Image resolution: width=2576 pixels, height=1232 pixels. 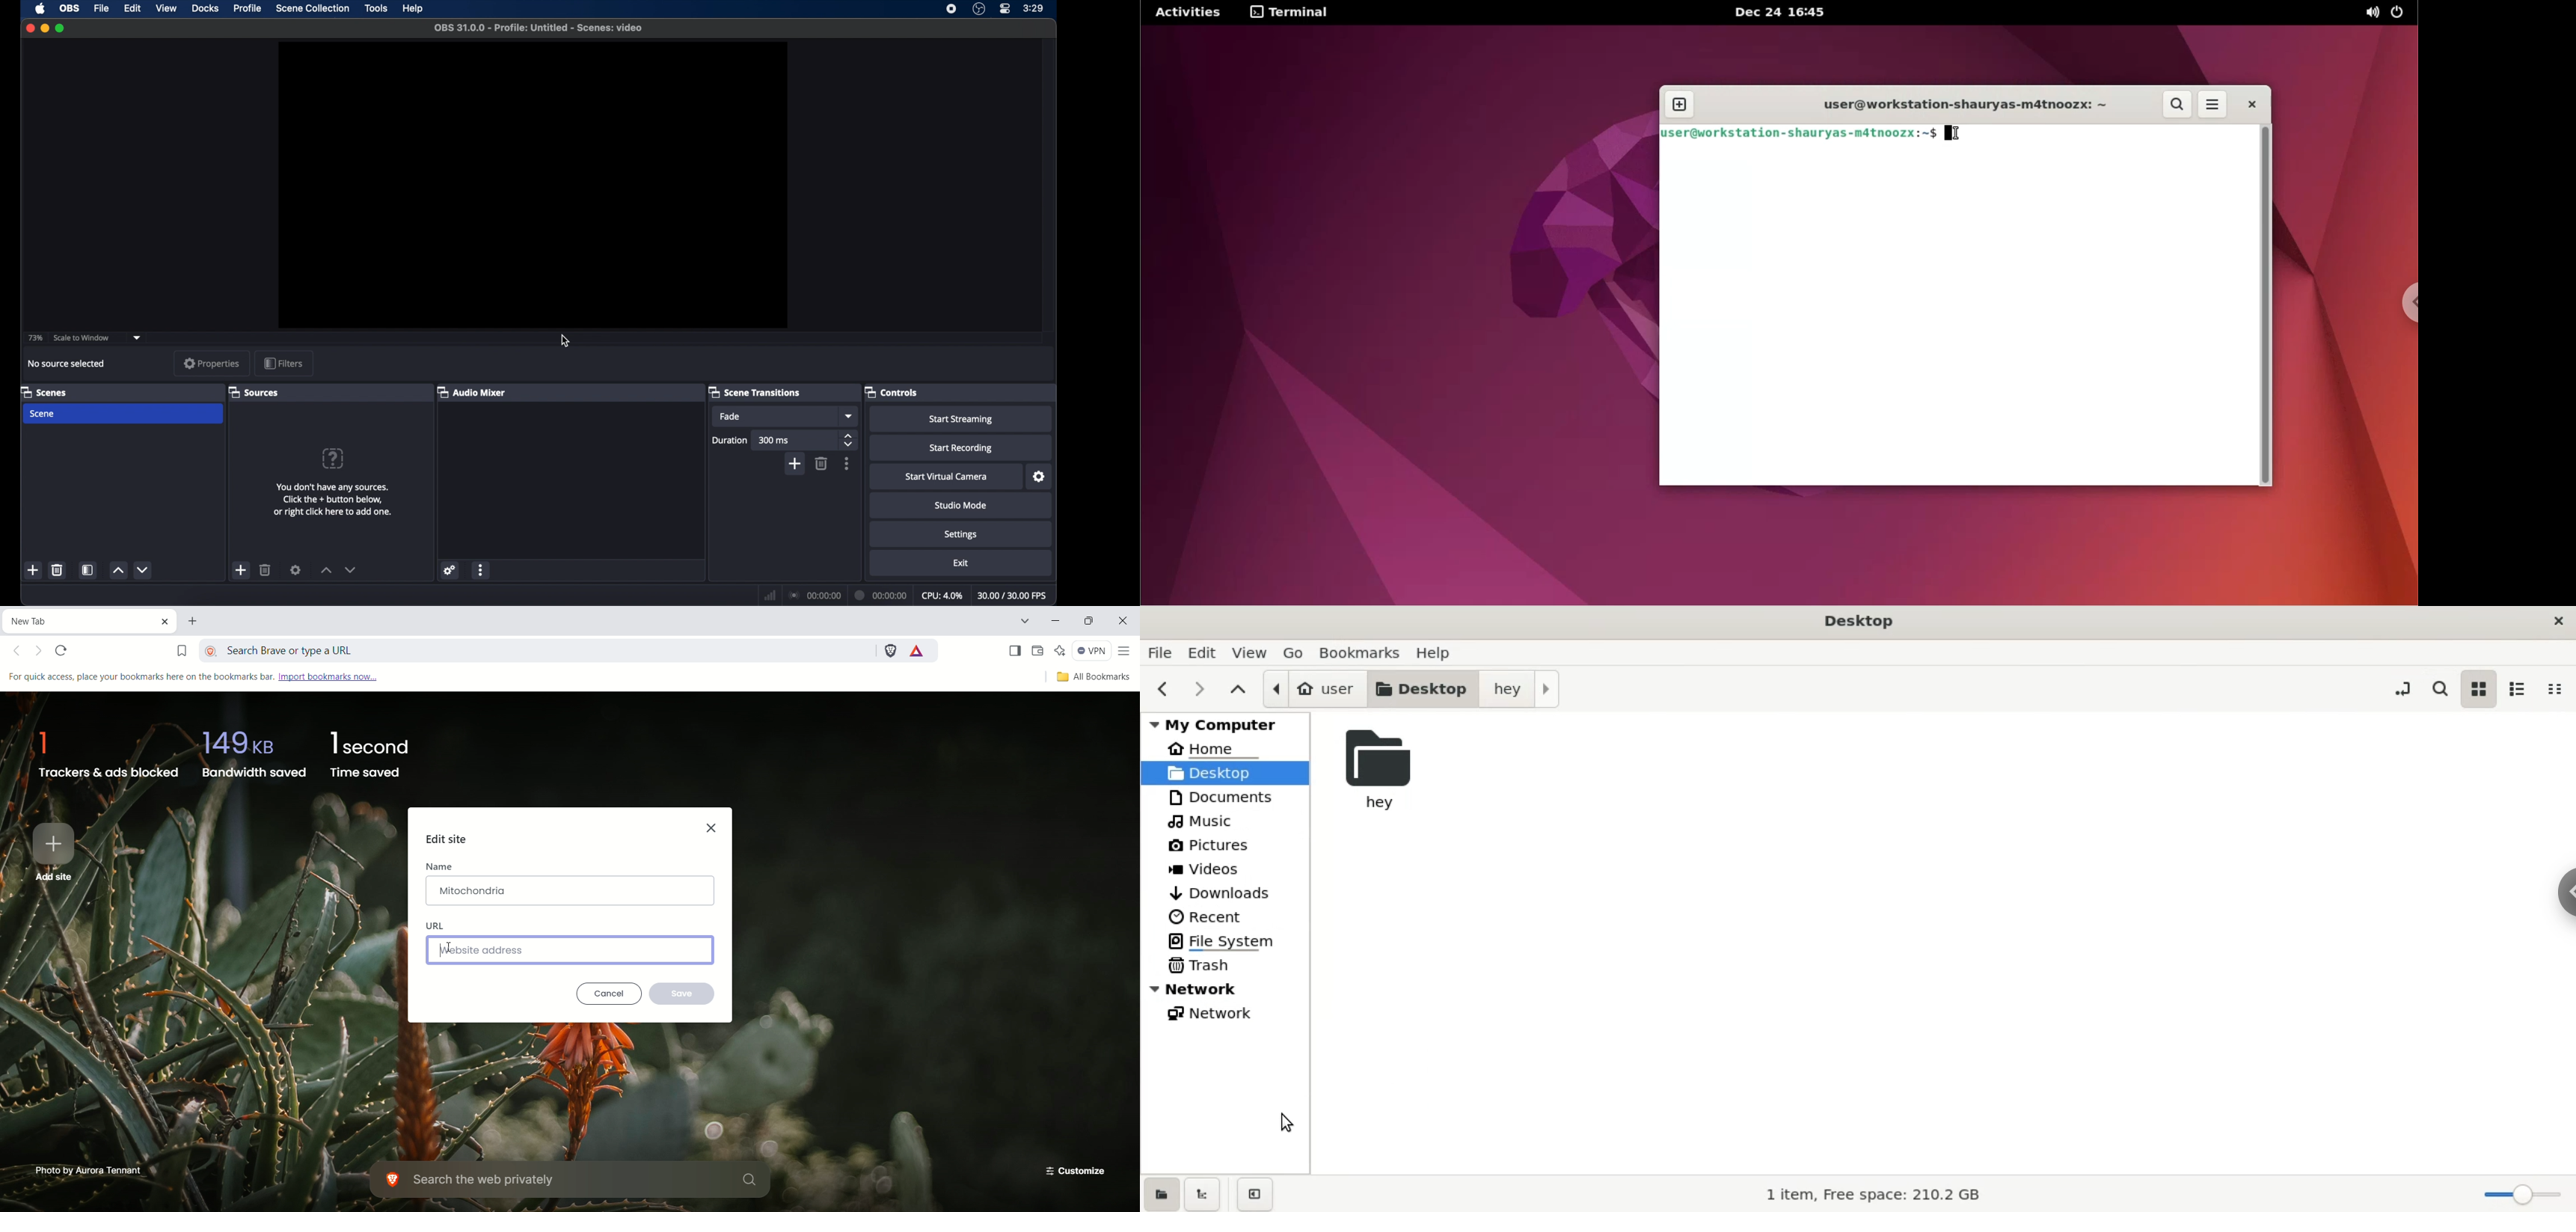 I want to click on connection, so click(x=813, y=595).